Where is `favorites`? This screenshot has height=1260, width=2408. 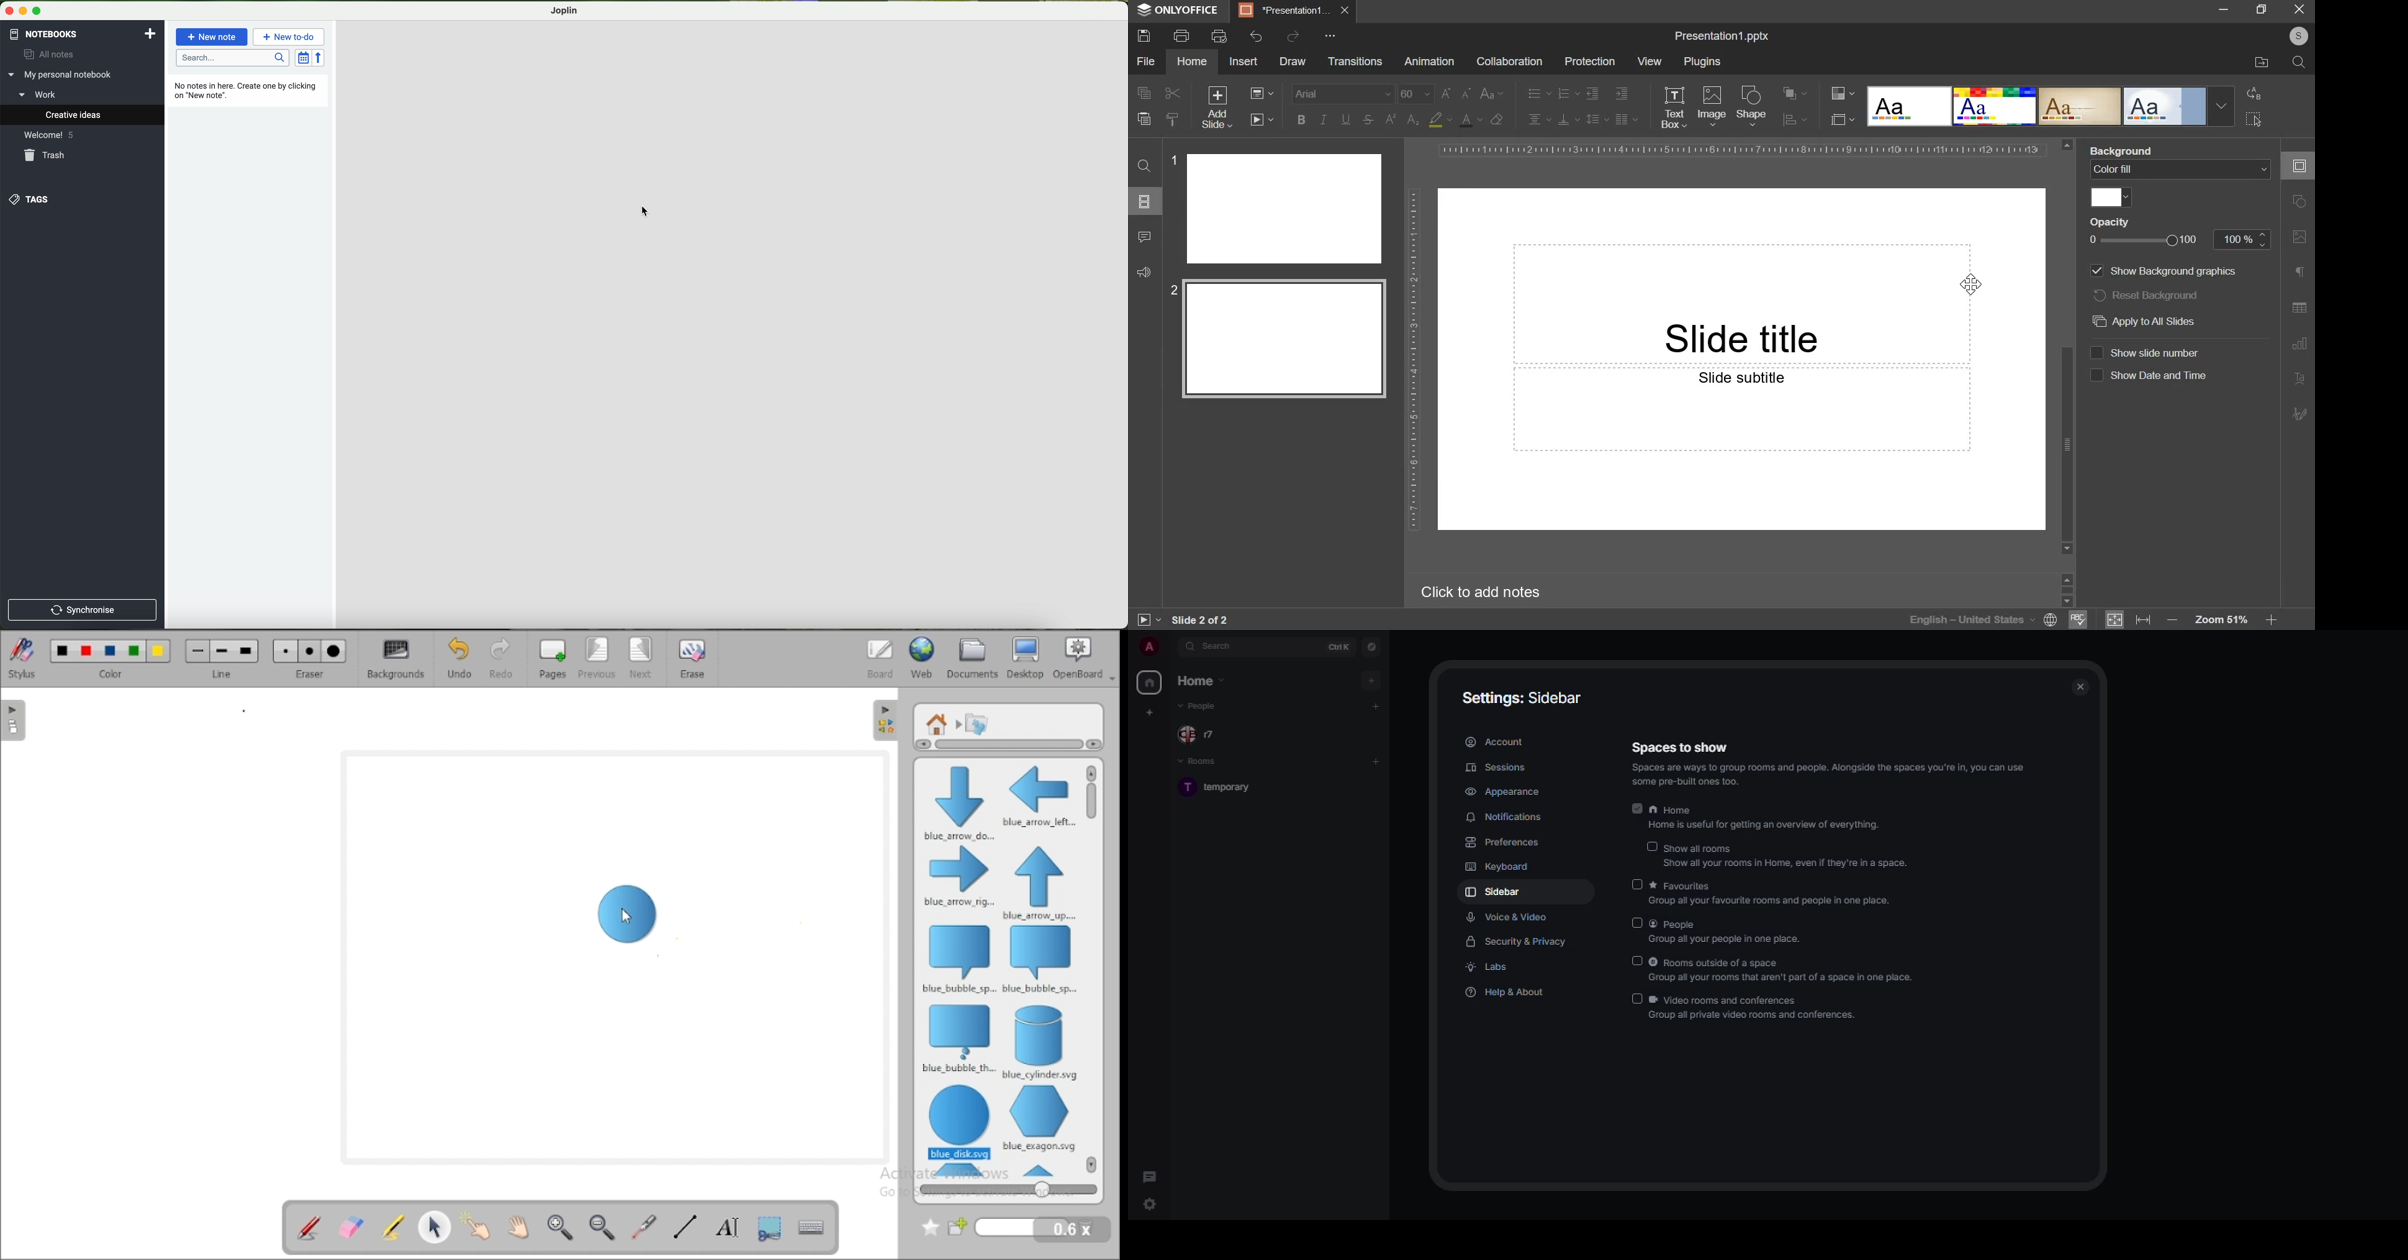
favorites is located at coordinates (1777, 894).